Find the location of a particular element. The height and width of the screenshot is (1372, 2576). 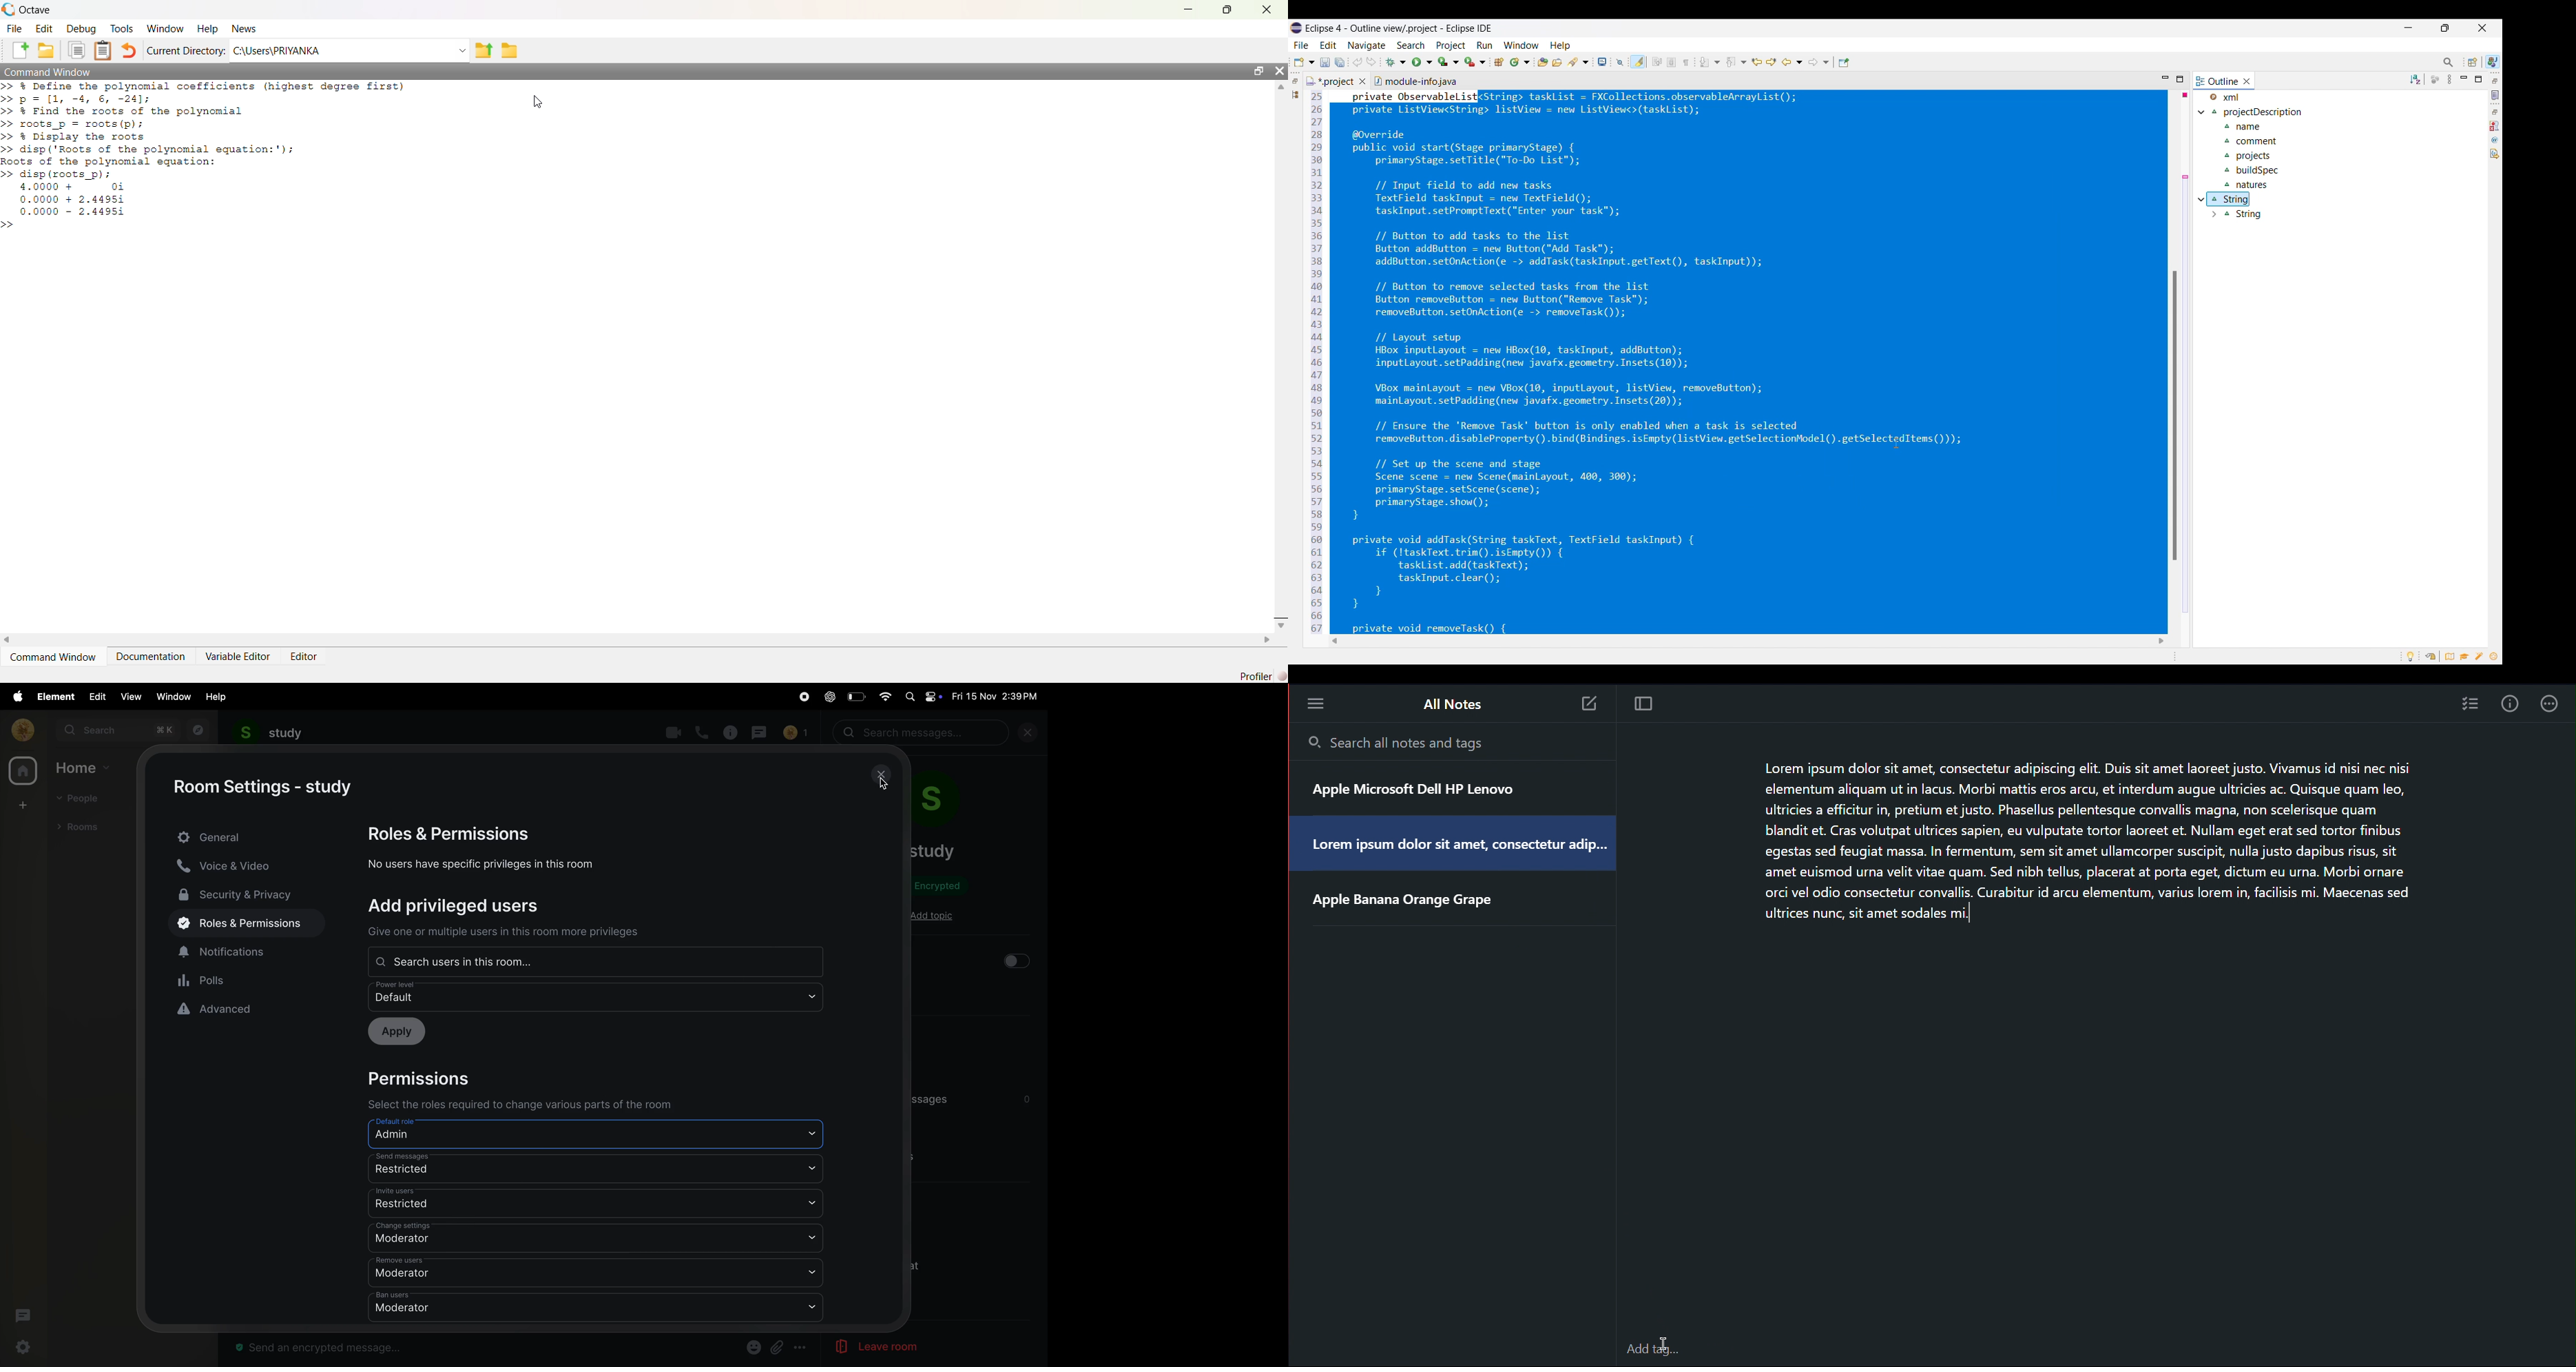

More is located at coordinates (1315, 703).